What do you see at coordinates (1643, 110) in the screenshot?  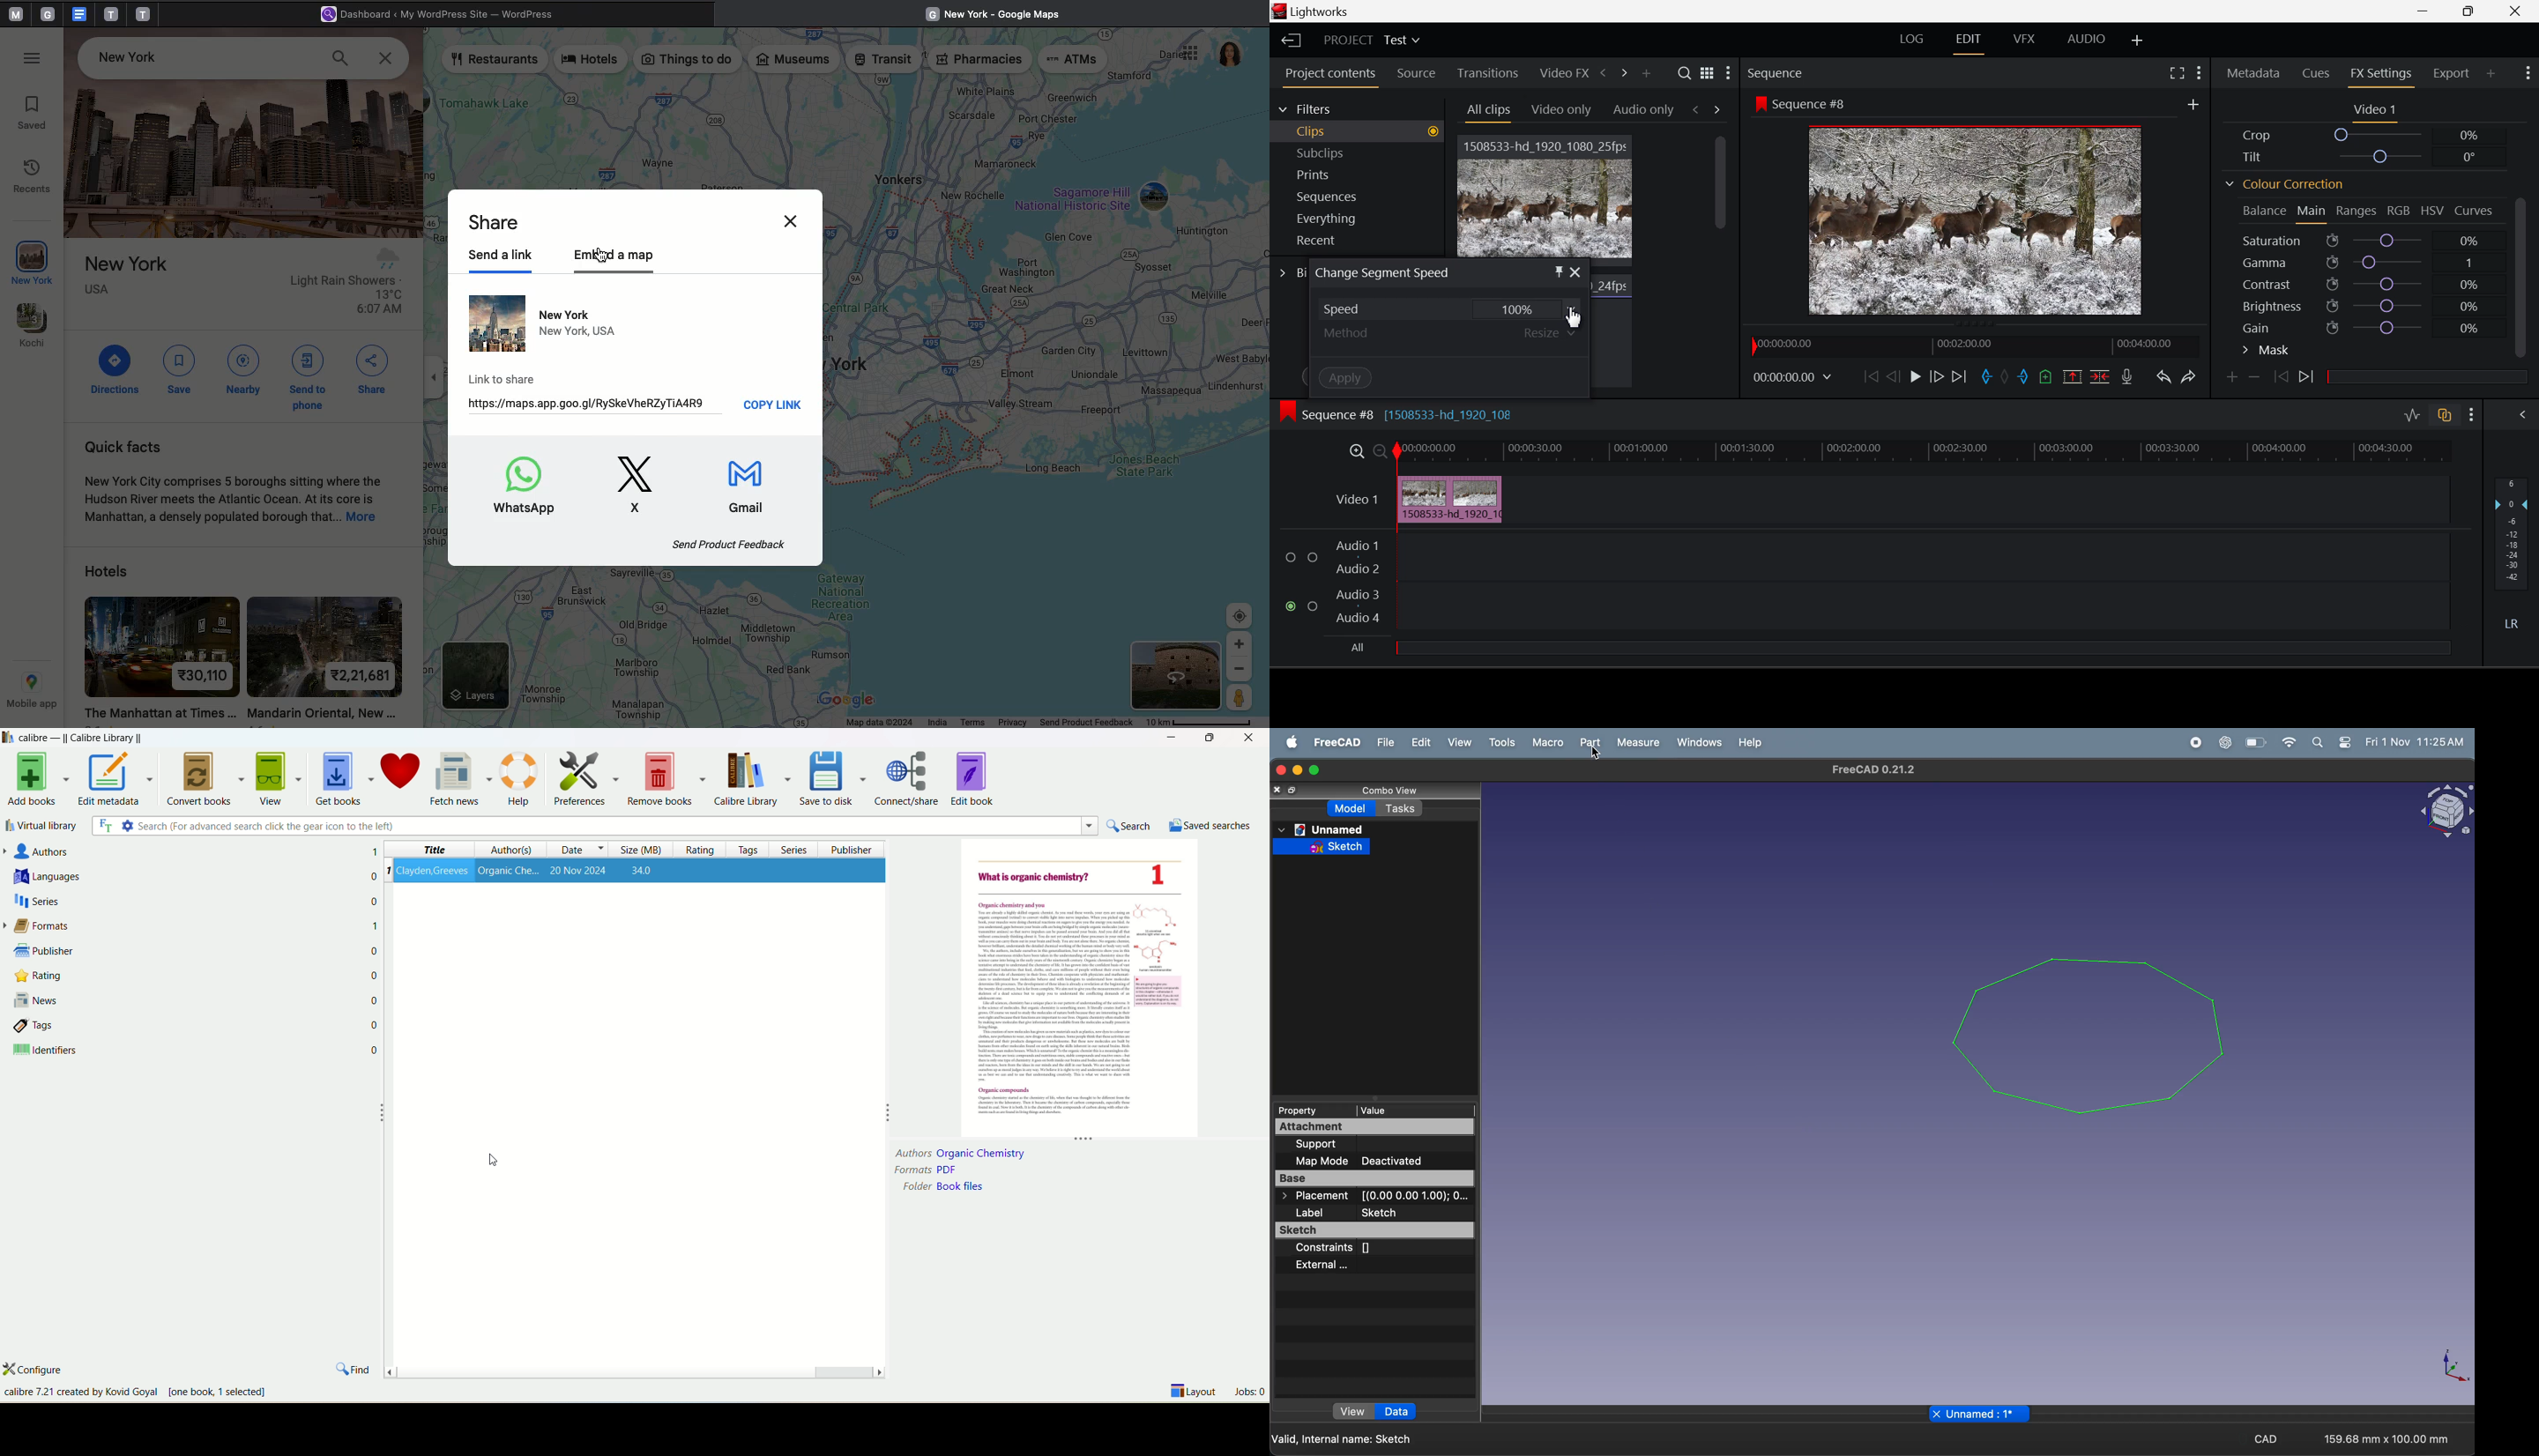 I see `Audio only` at bounding box center [1643, 110].